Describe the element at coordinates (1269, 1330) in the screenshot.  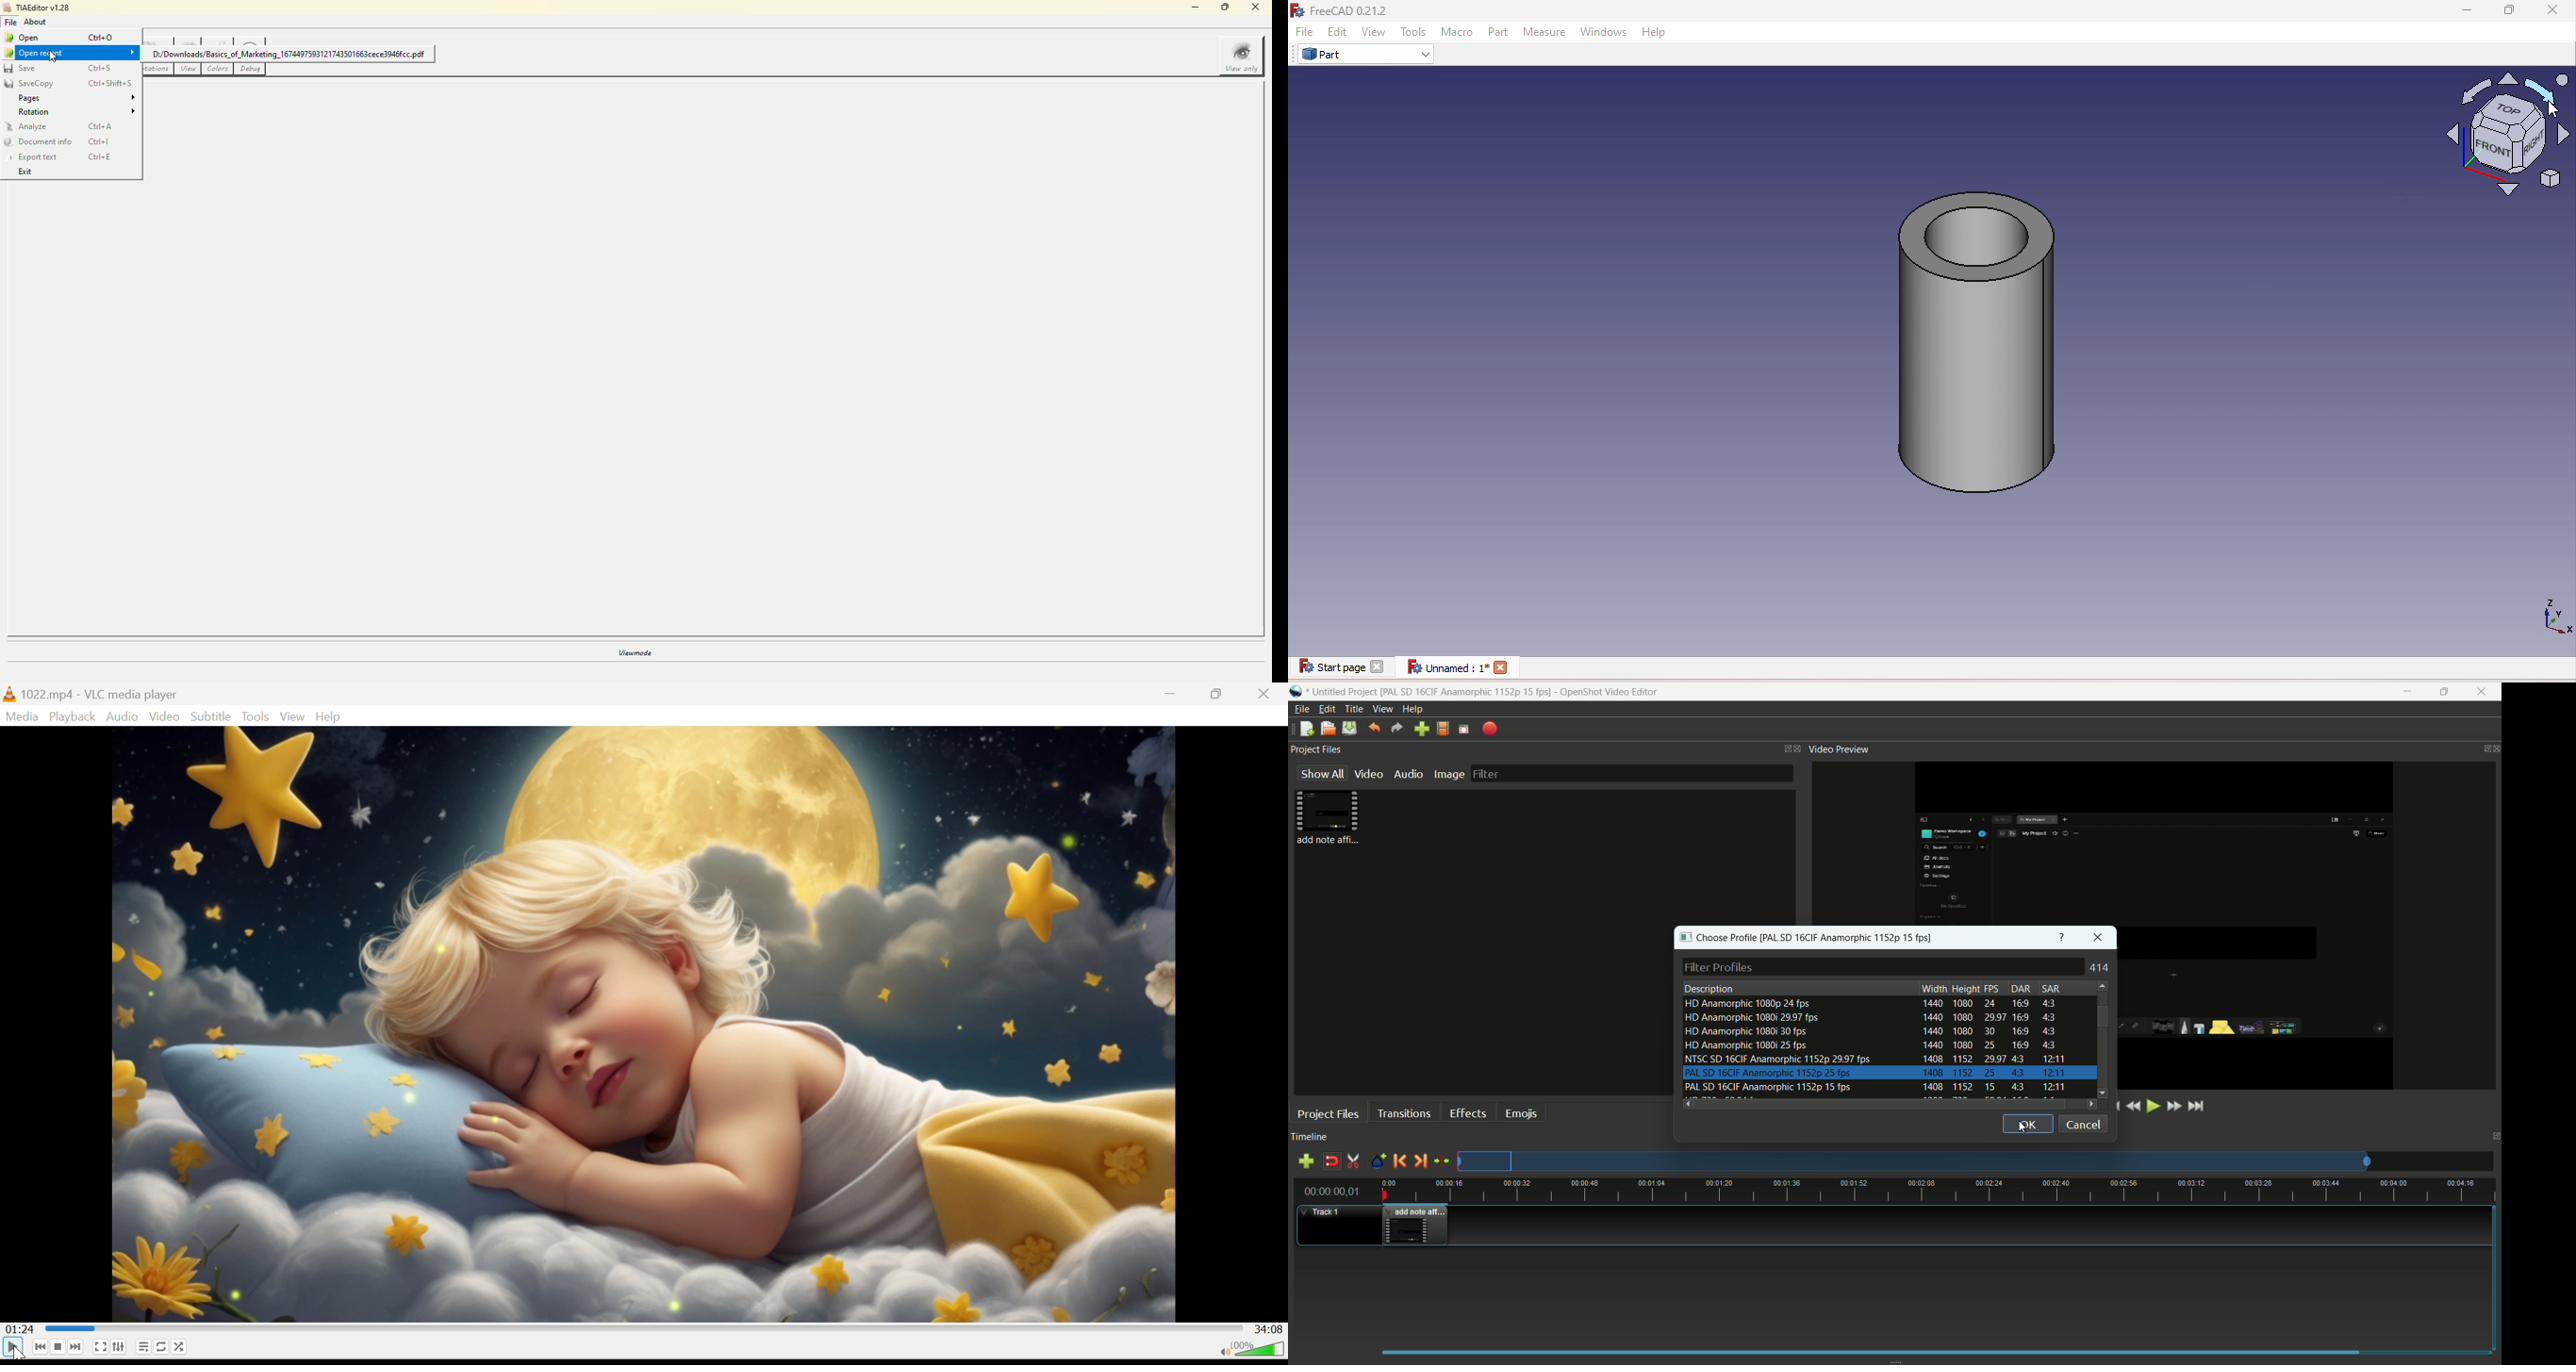
I see `34:08` at that location.